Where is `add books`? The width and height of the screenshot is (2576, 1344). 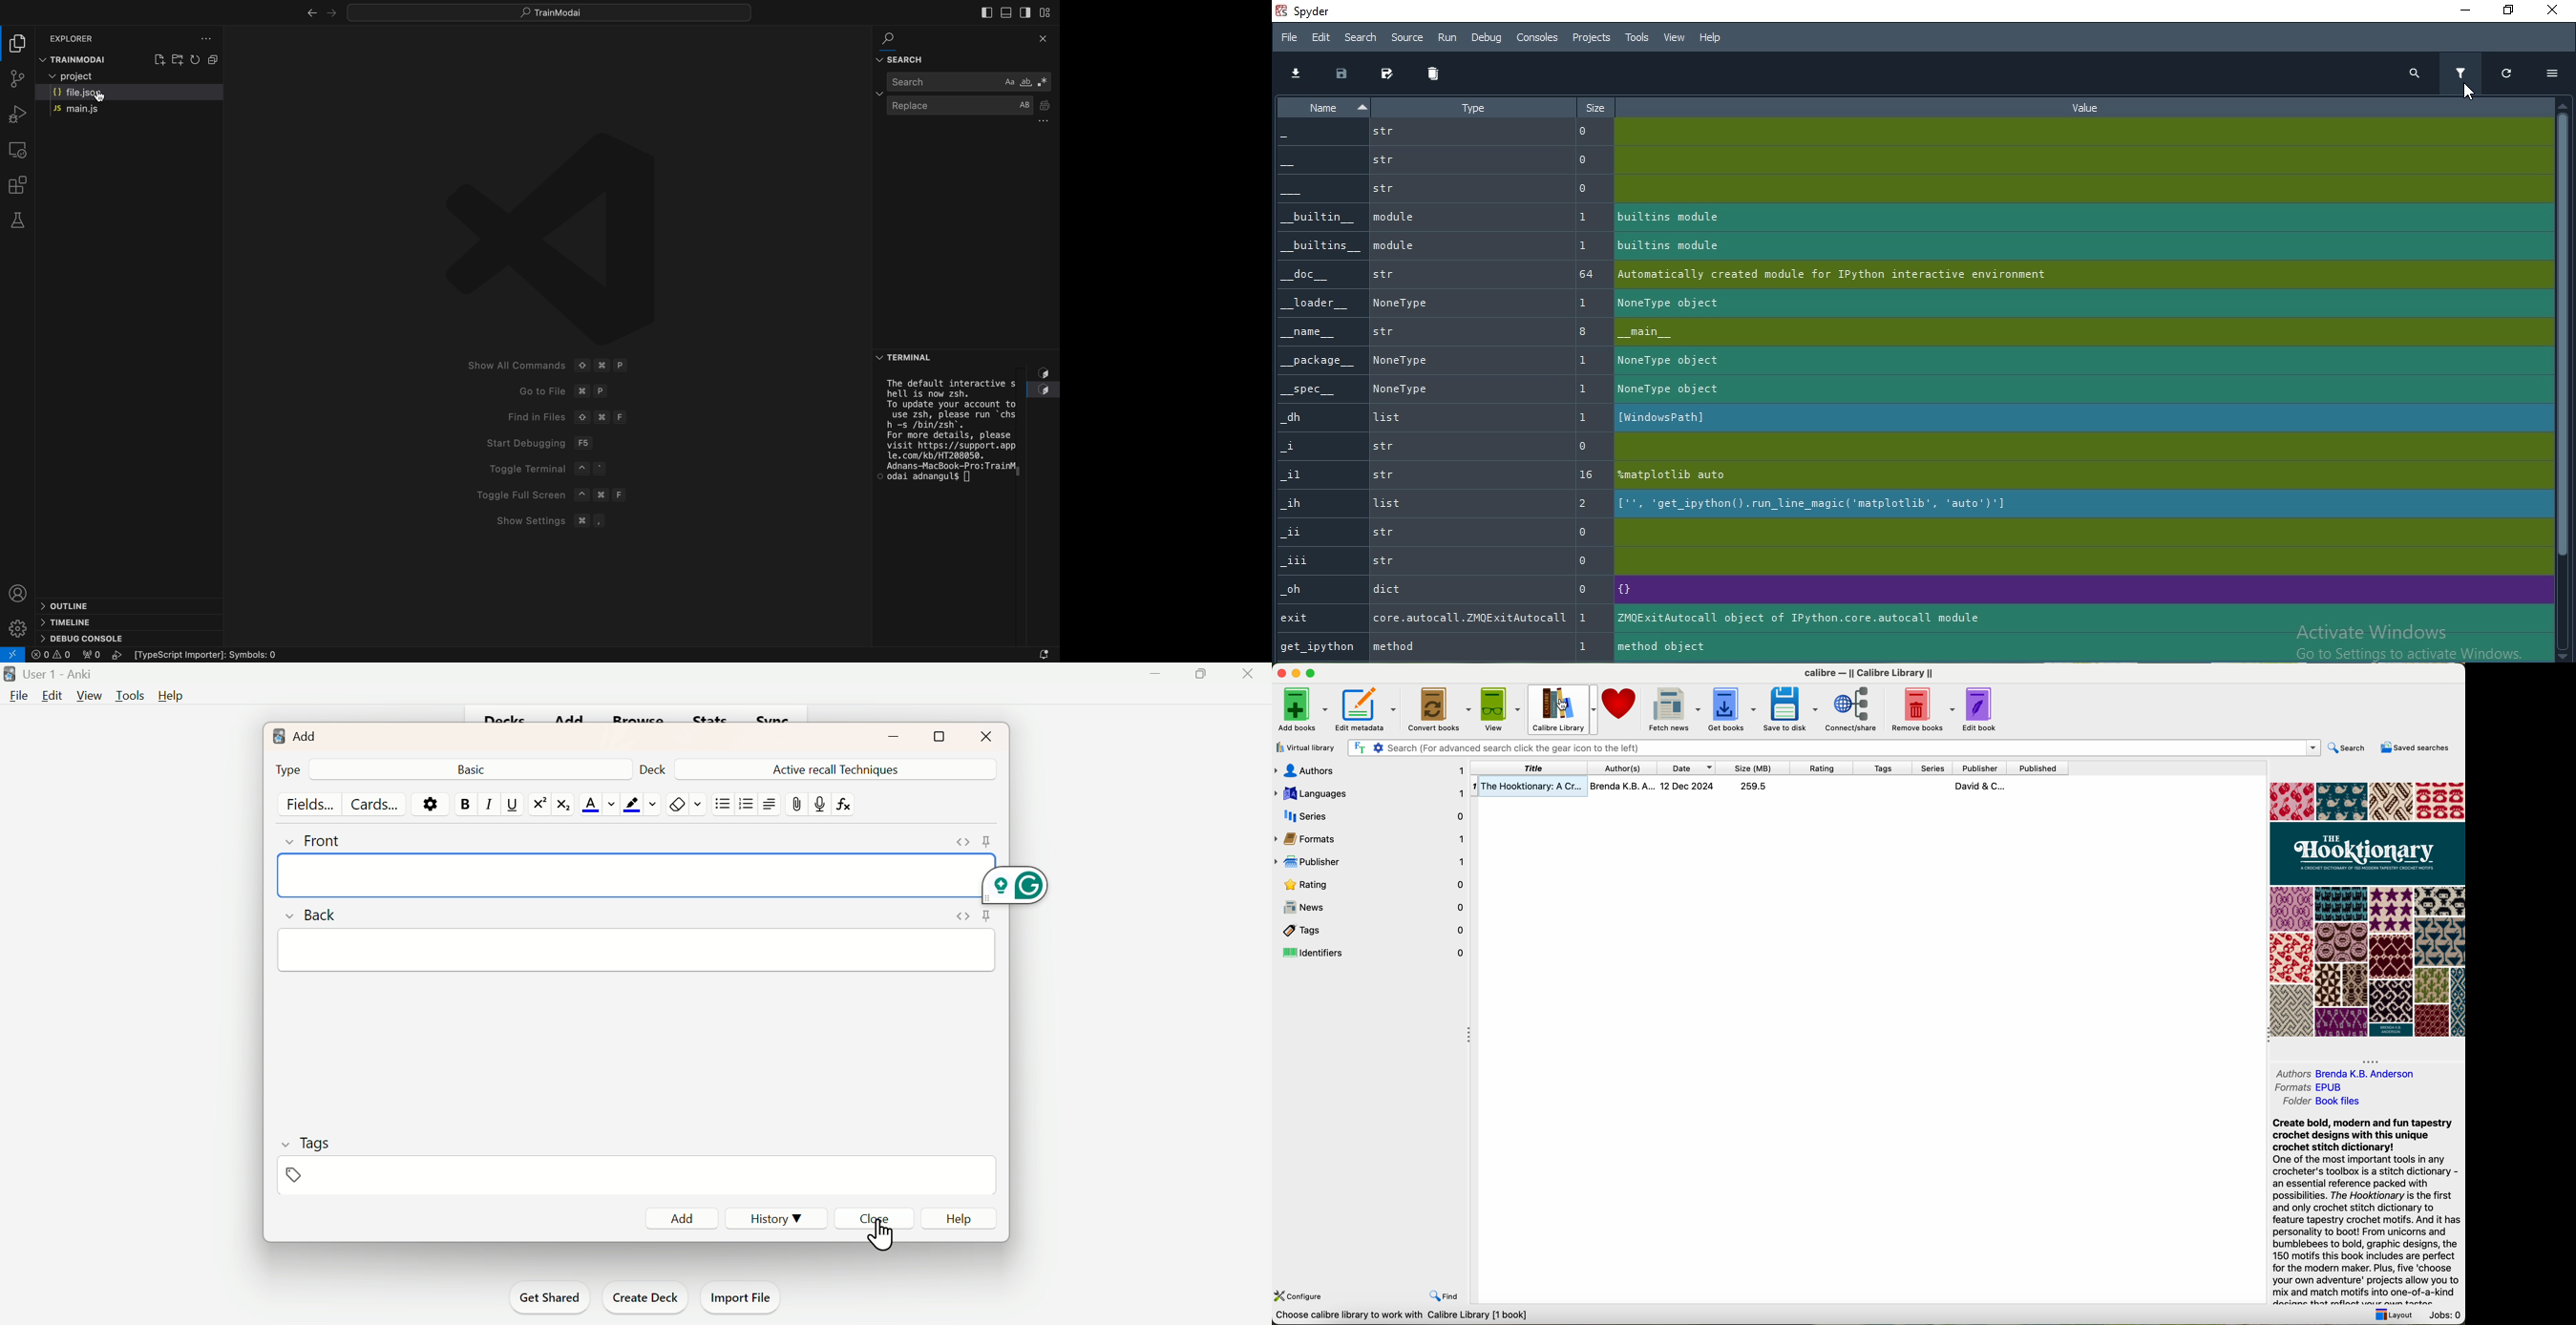 add books is located at coordinates (1301, 709).